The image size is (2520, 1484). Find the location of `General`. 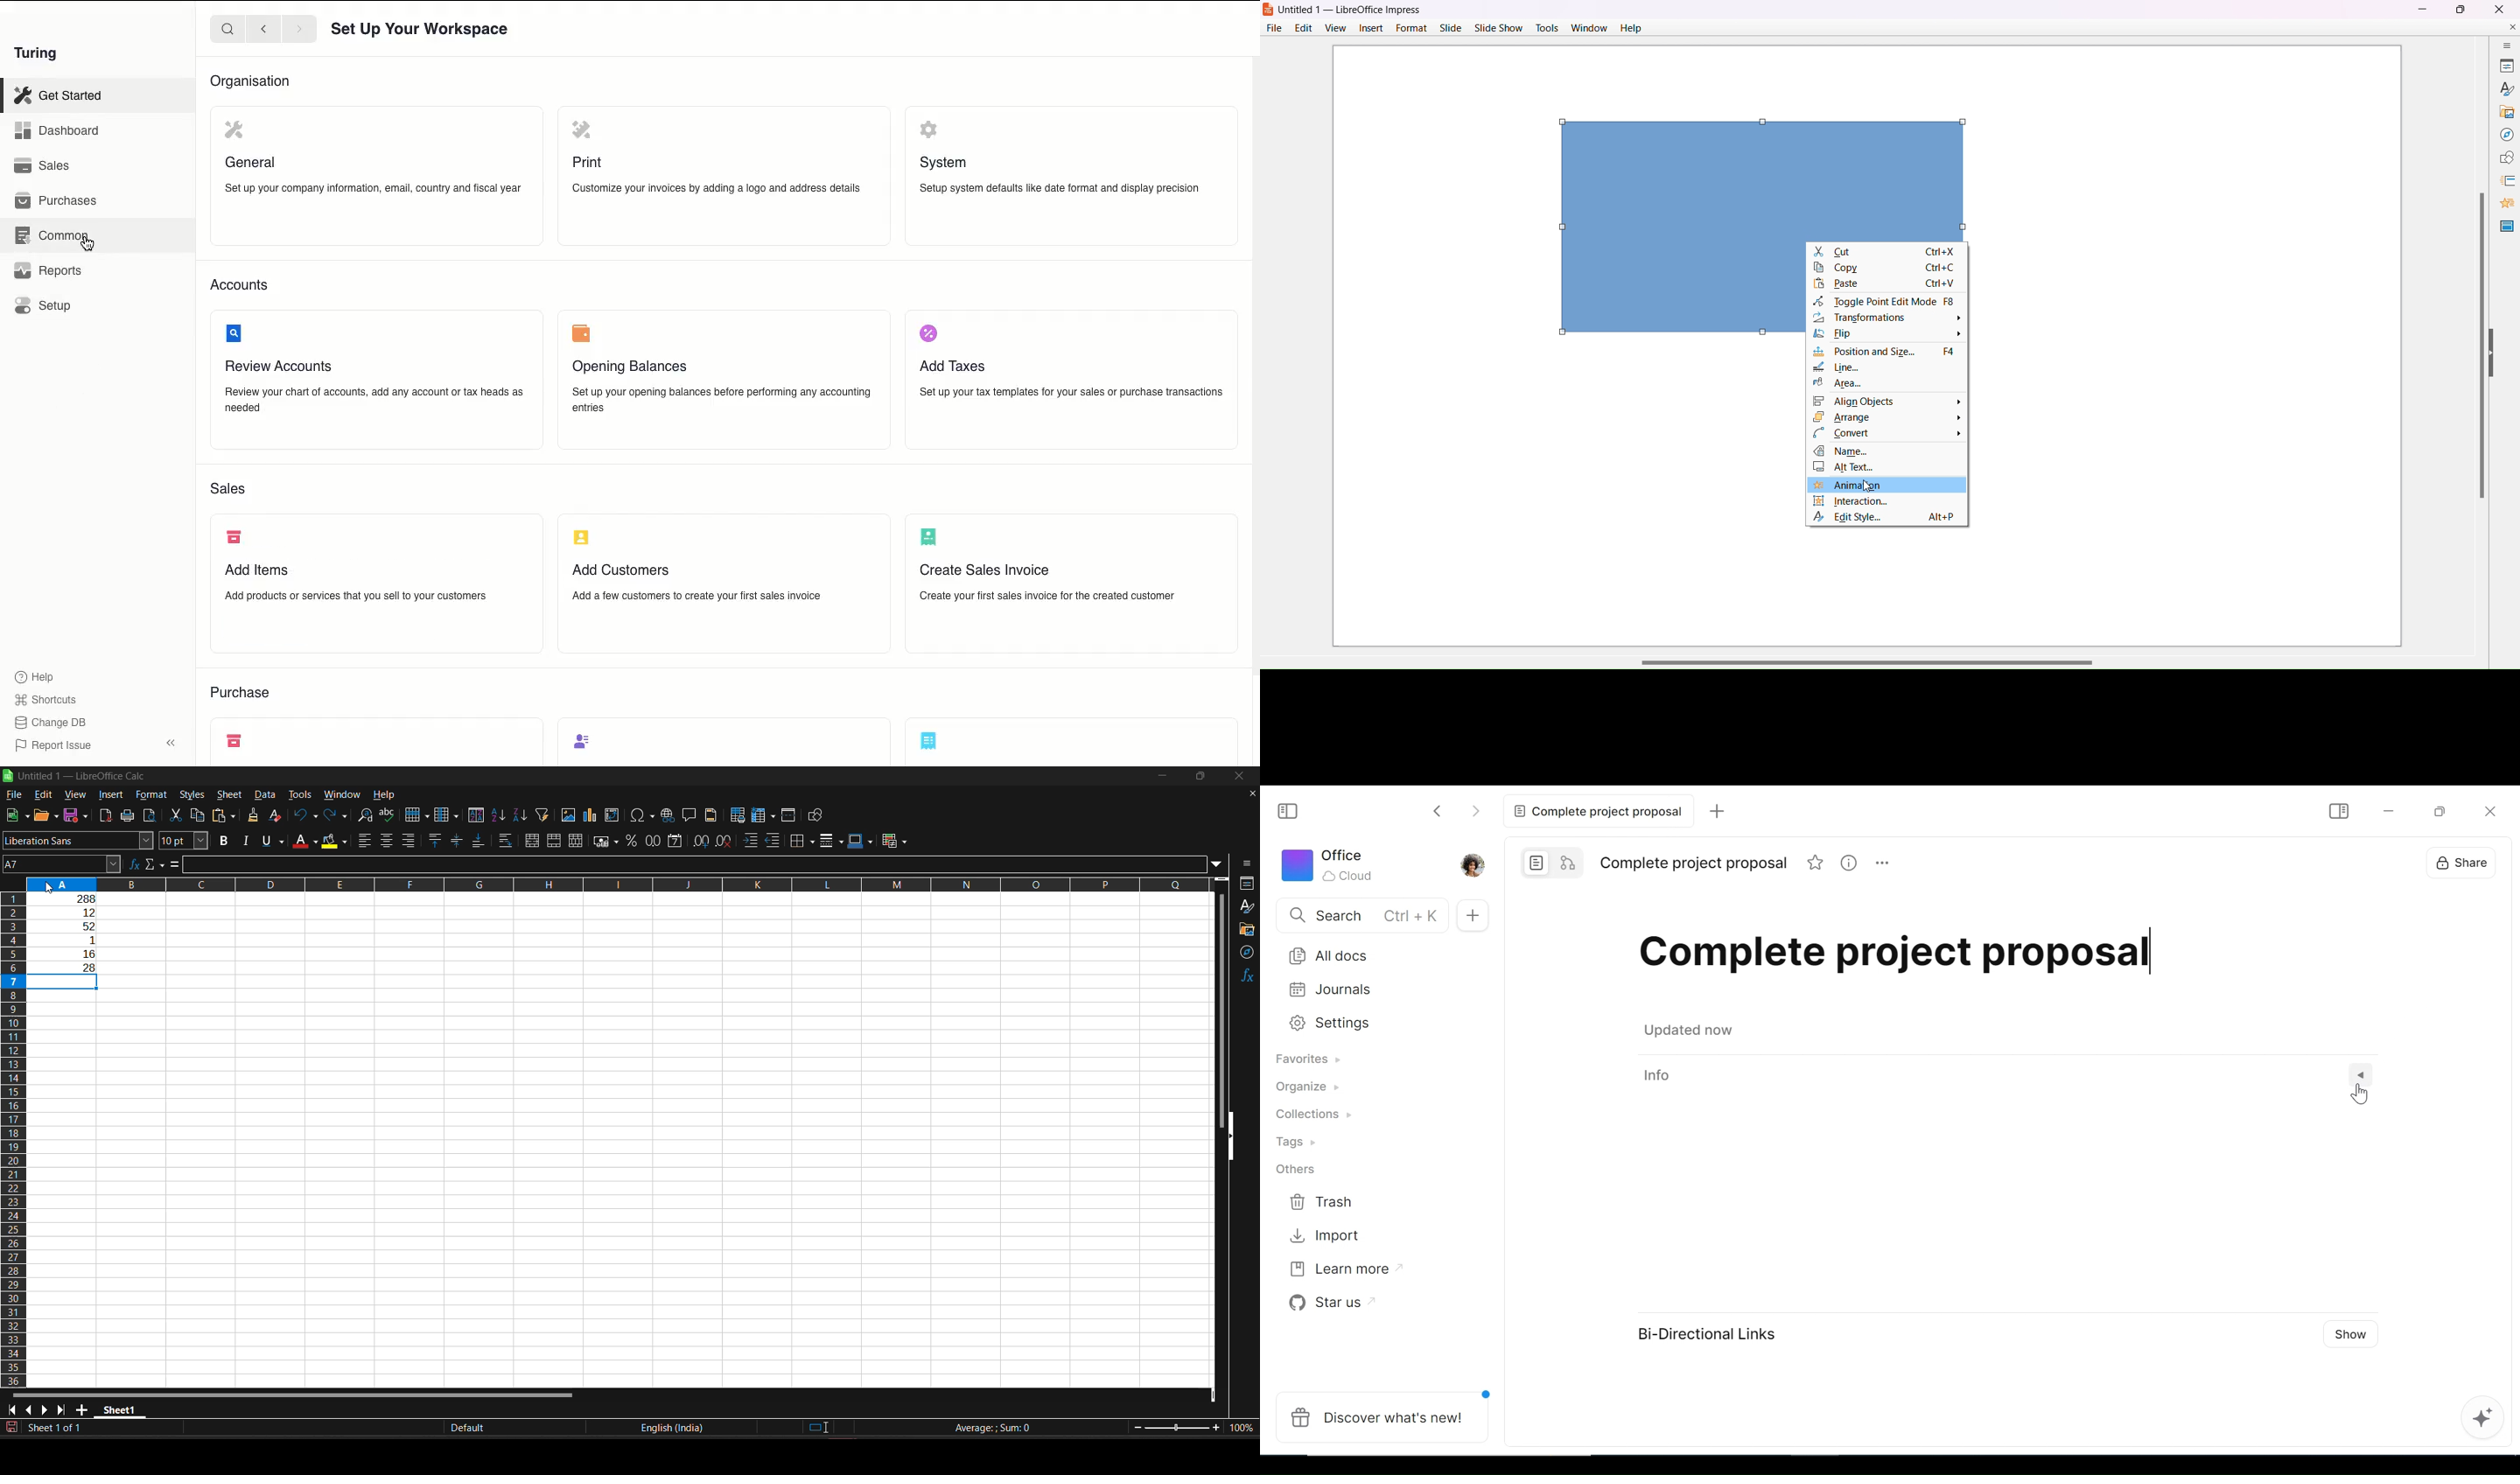

General is located at coordinates (252, 143).